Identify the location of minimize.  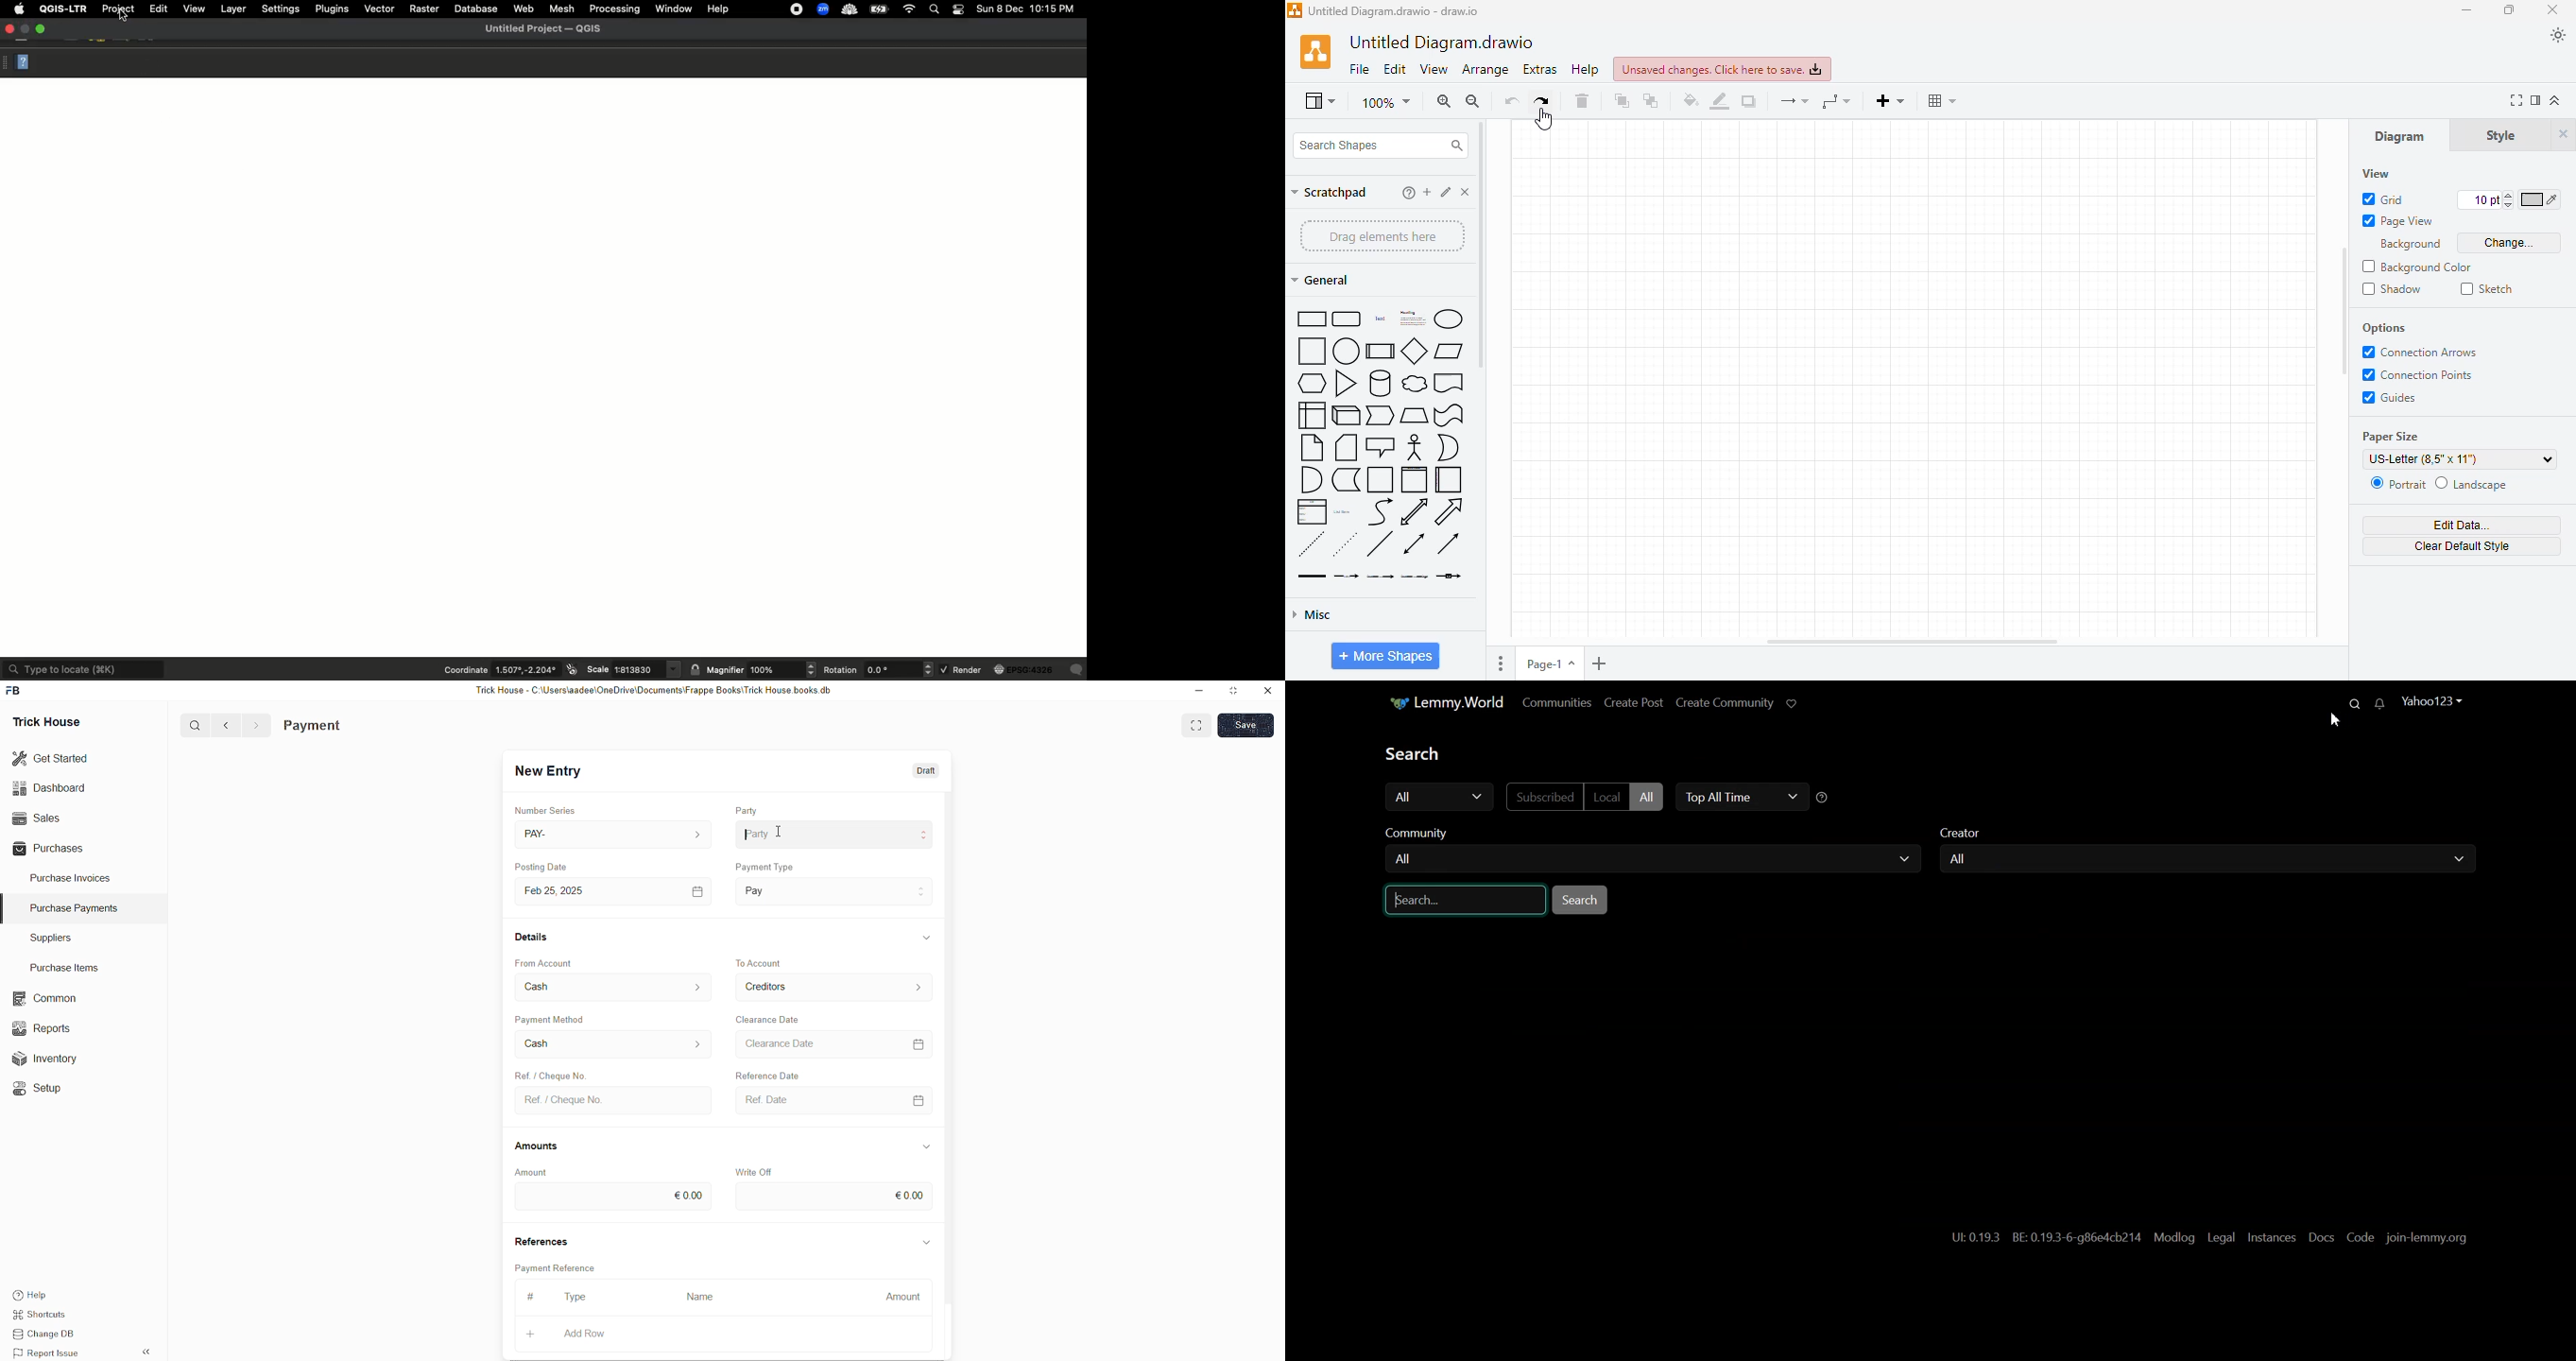
(2468, 11).